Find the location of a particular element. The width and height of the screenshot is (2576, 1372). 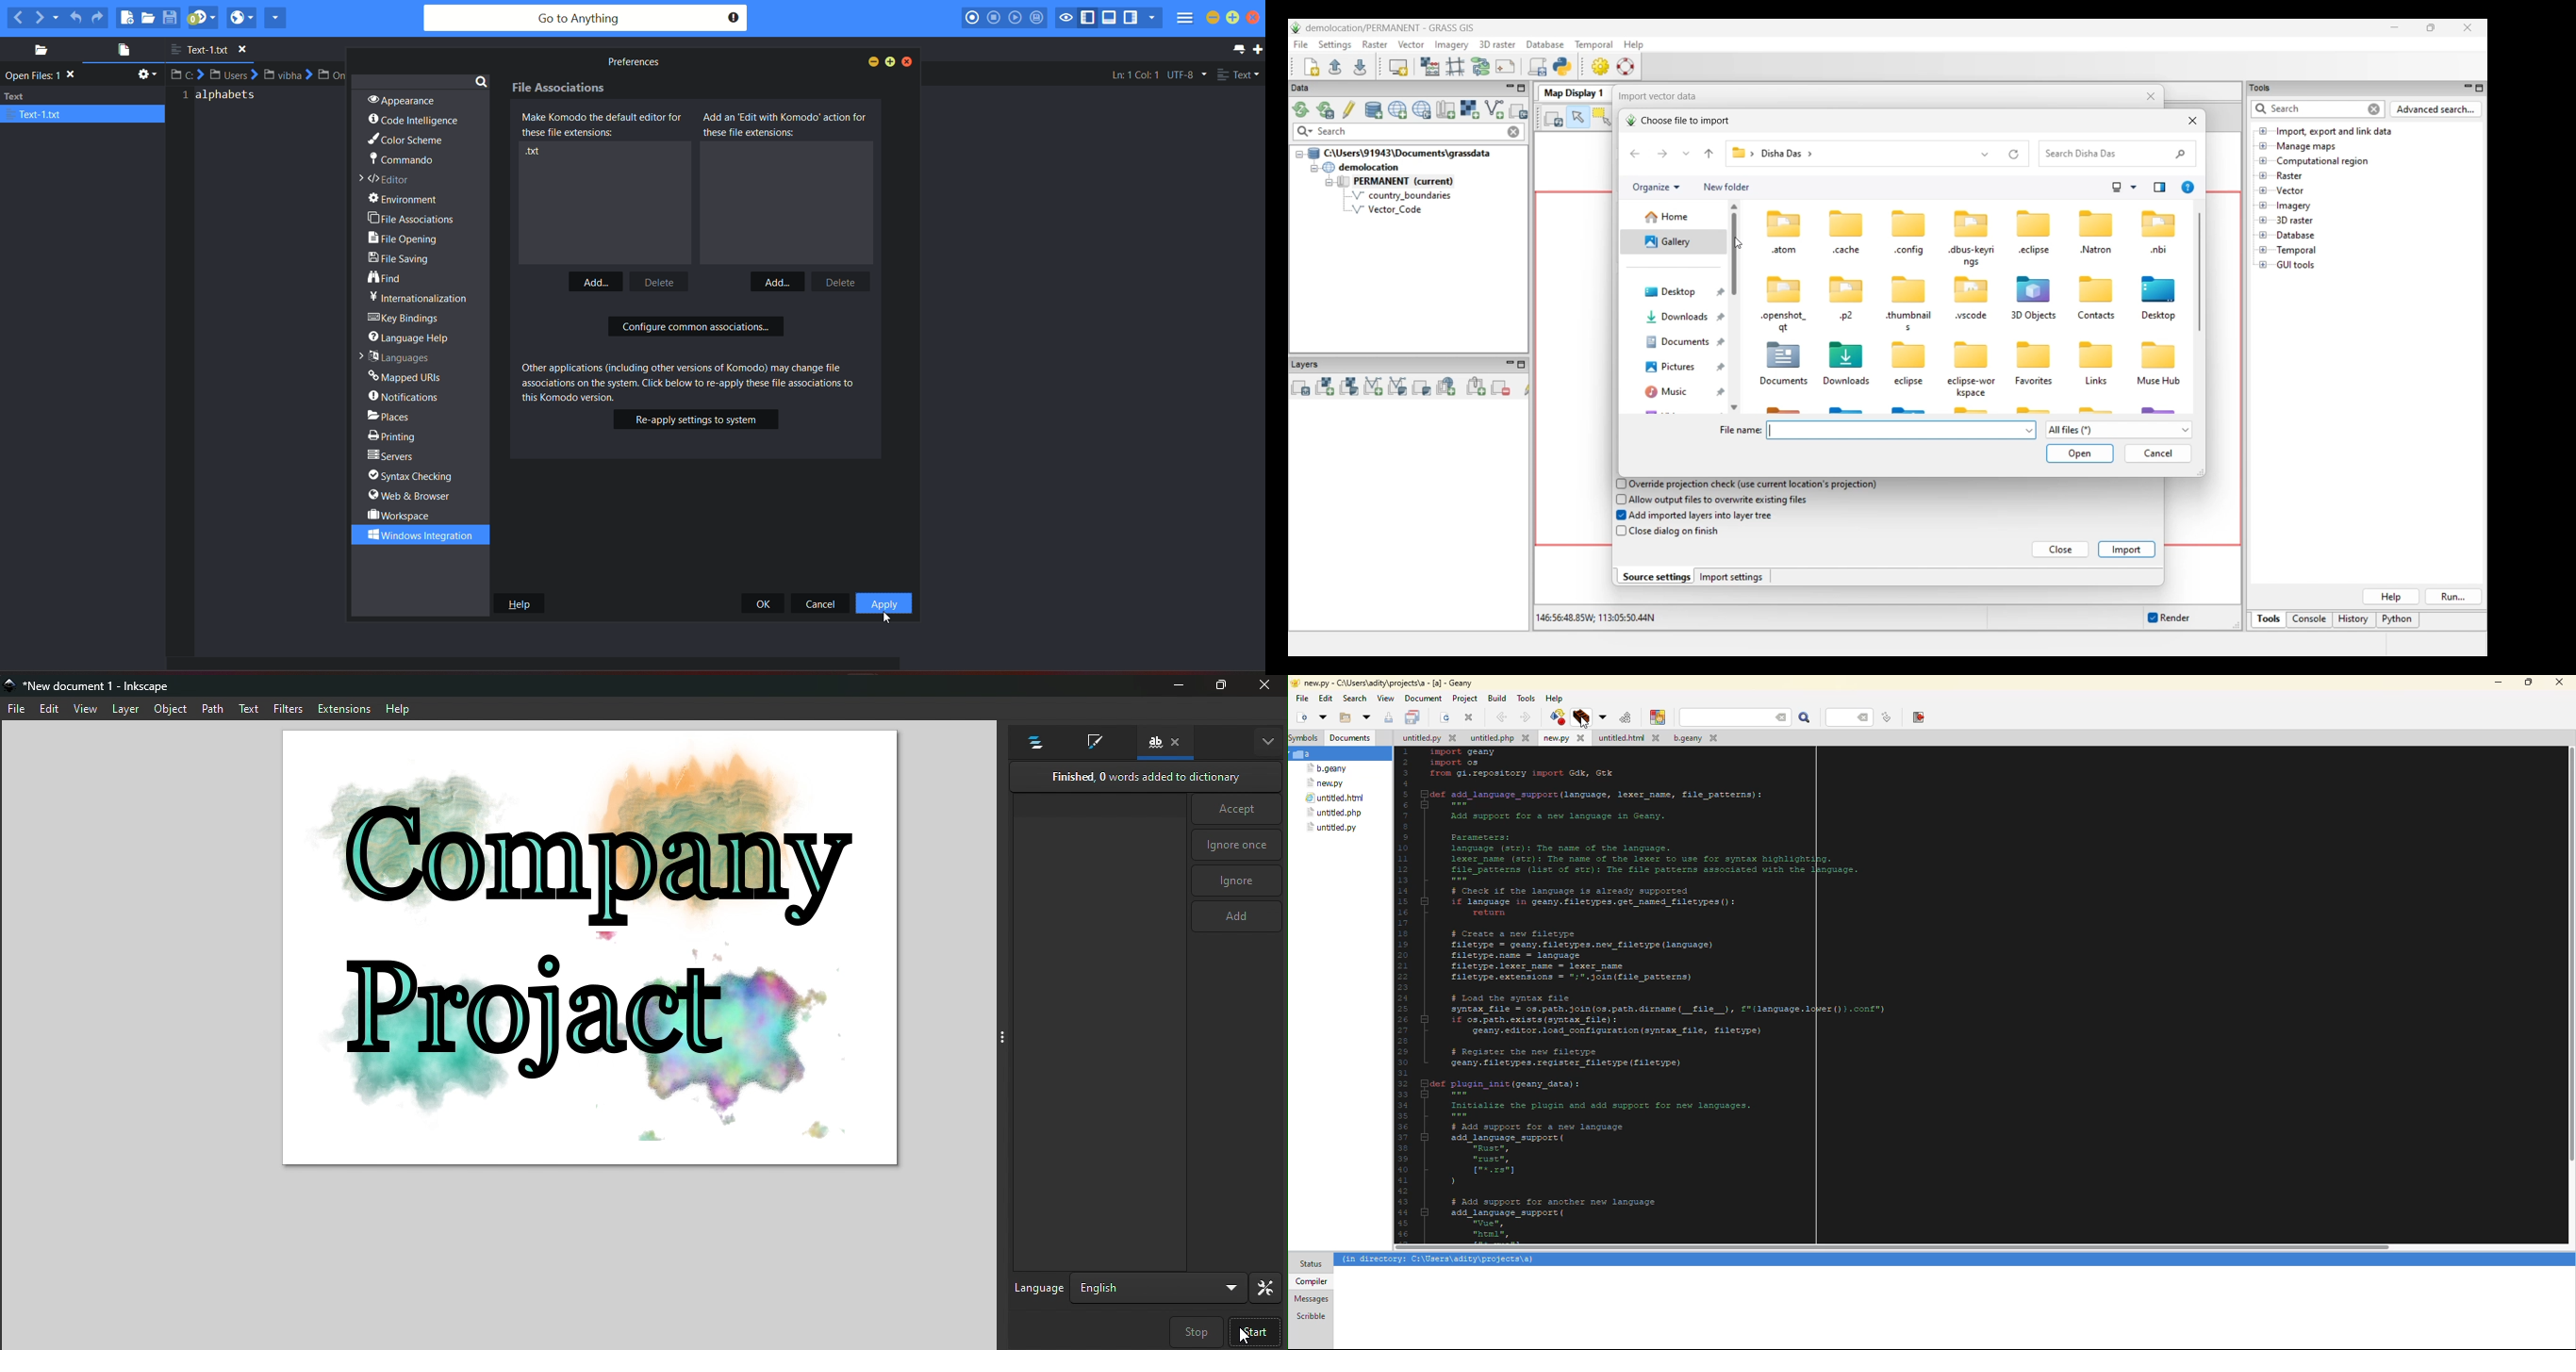

cursor is located at coordinates (1247, 1337).